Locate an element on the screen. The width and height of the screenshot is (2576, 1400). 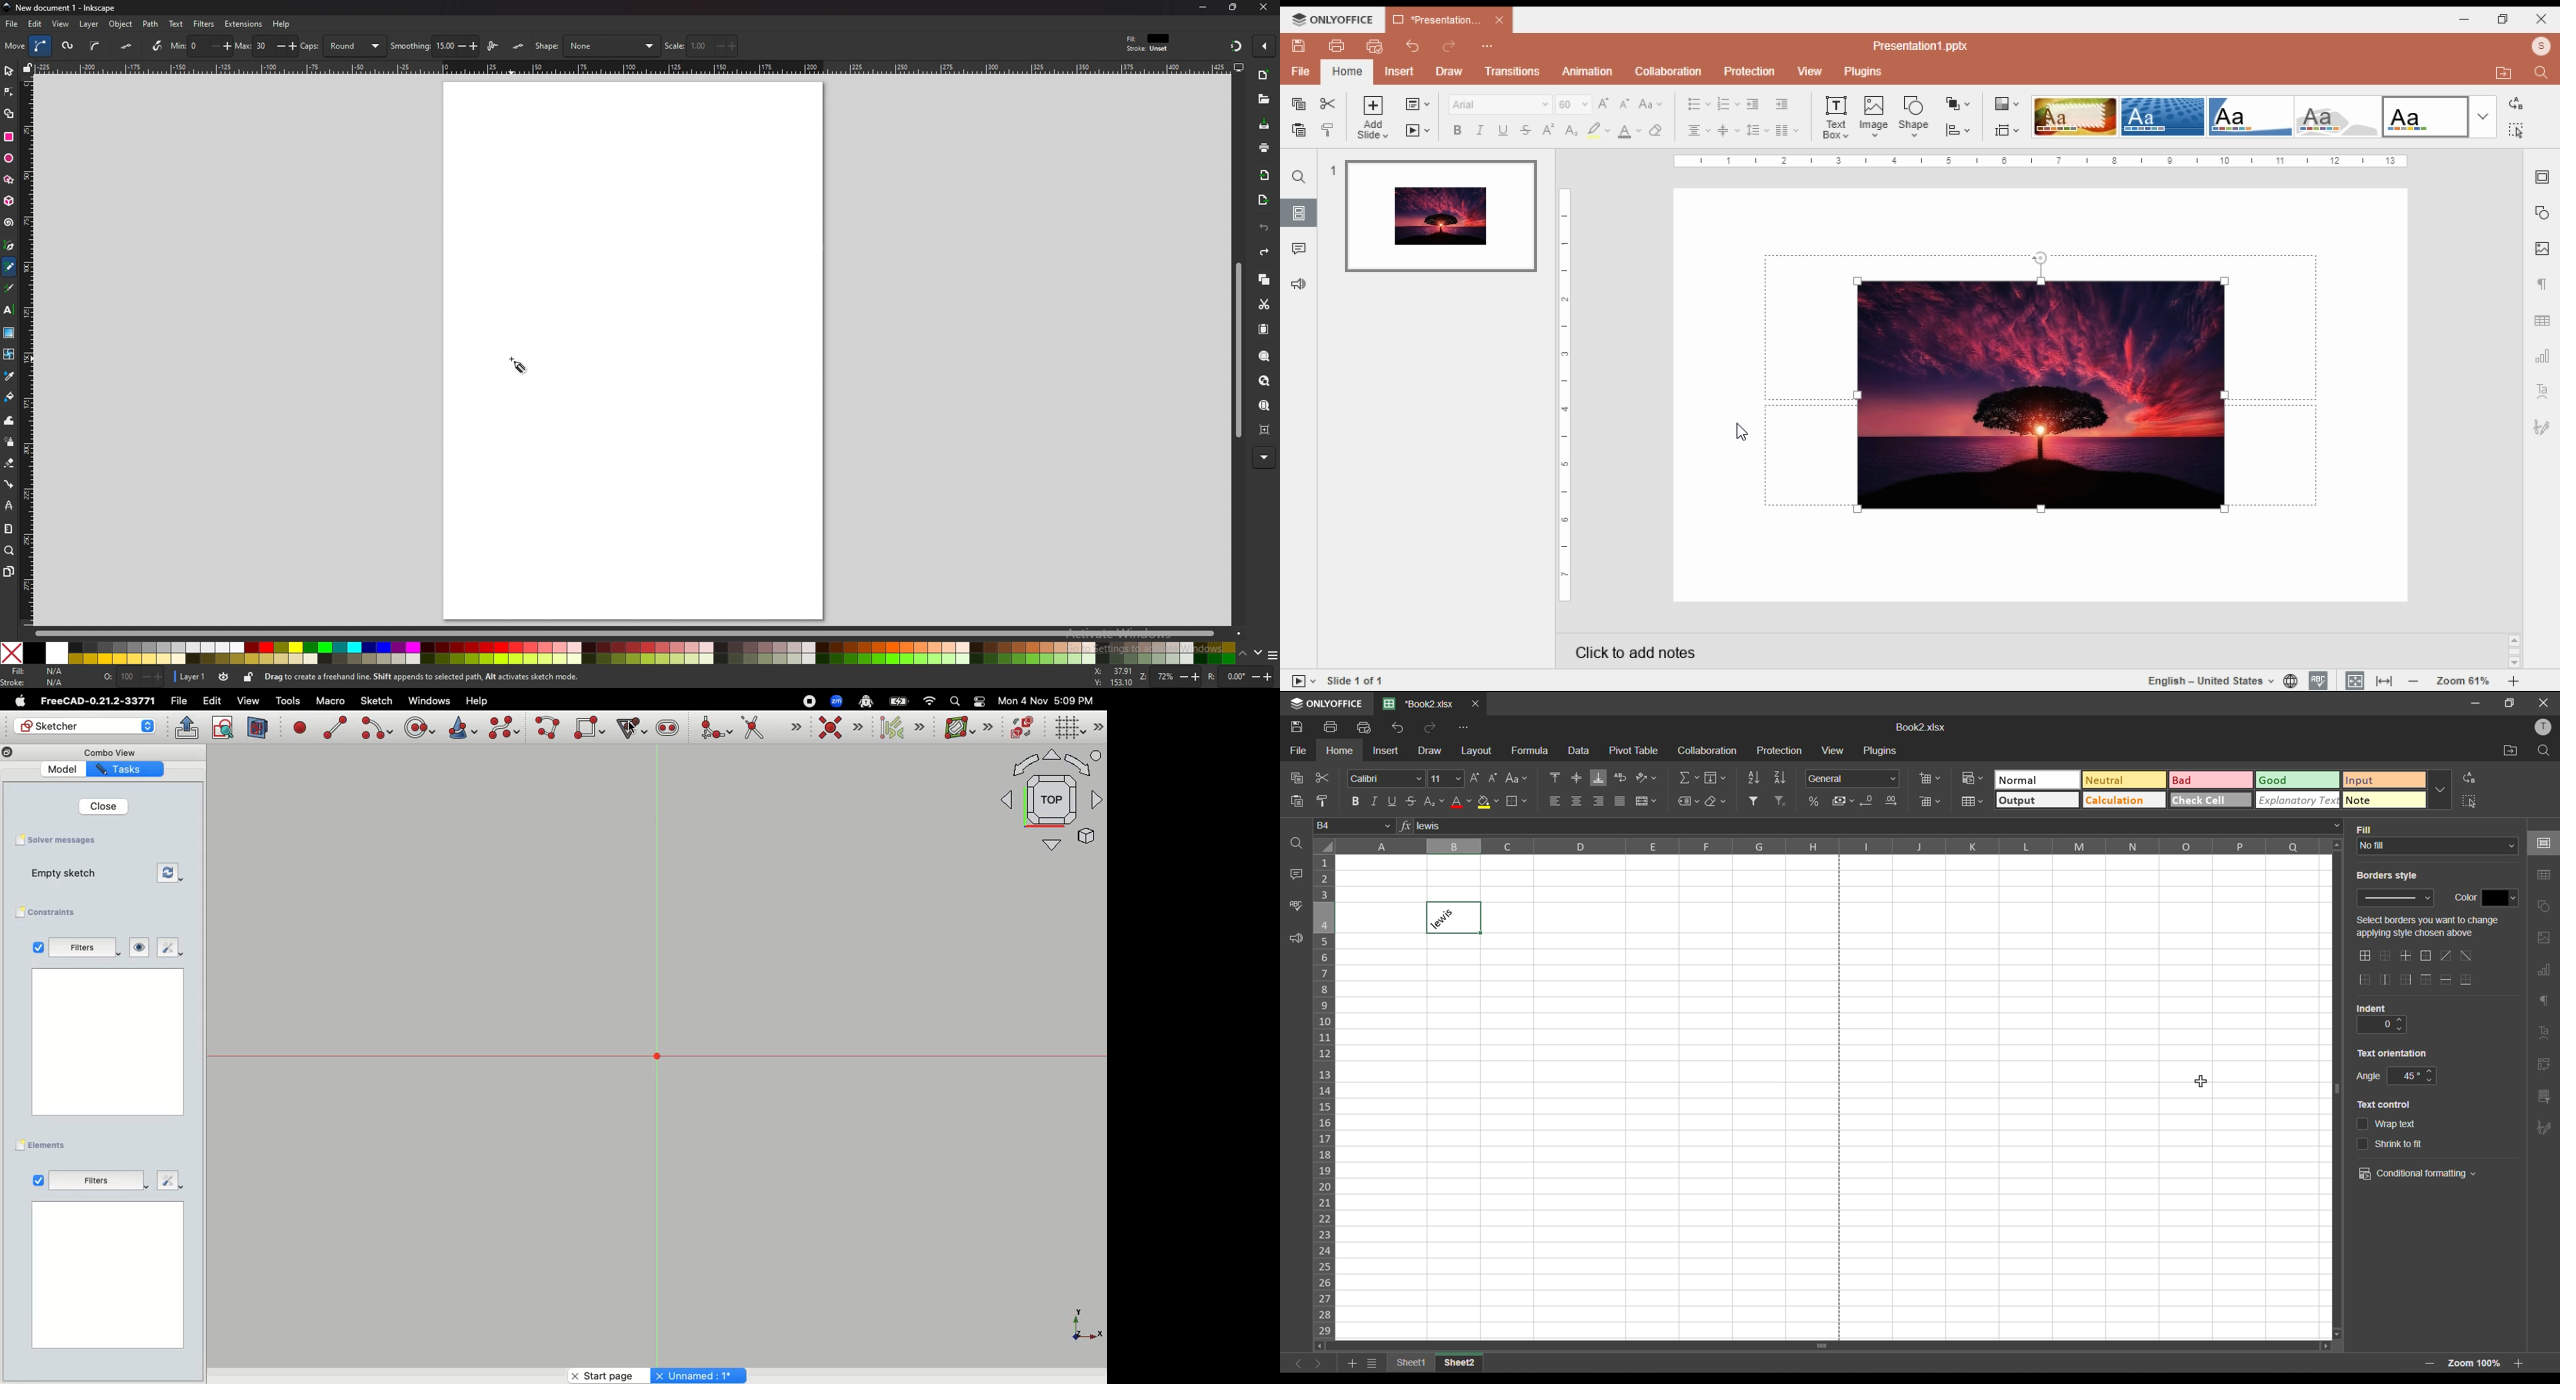
help is located at coordinates (282, 23).